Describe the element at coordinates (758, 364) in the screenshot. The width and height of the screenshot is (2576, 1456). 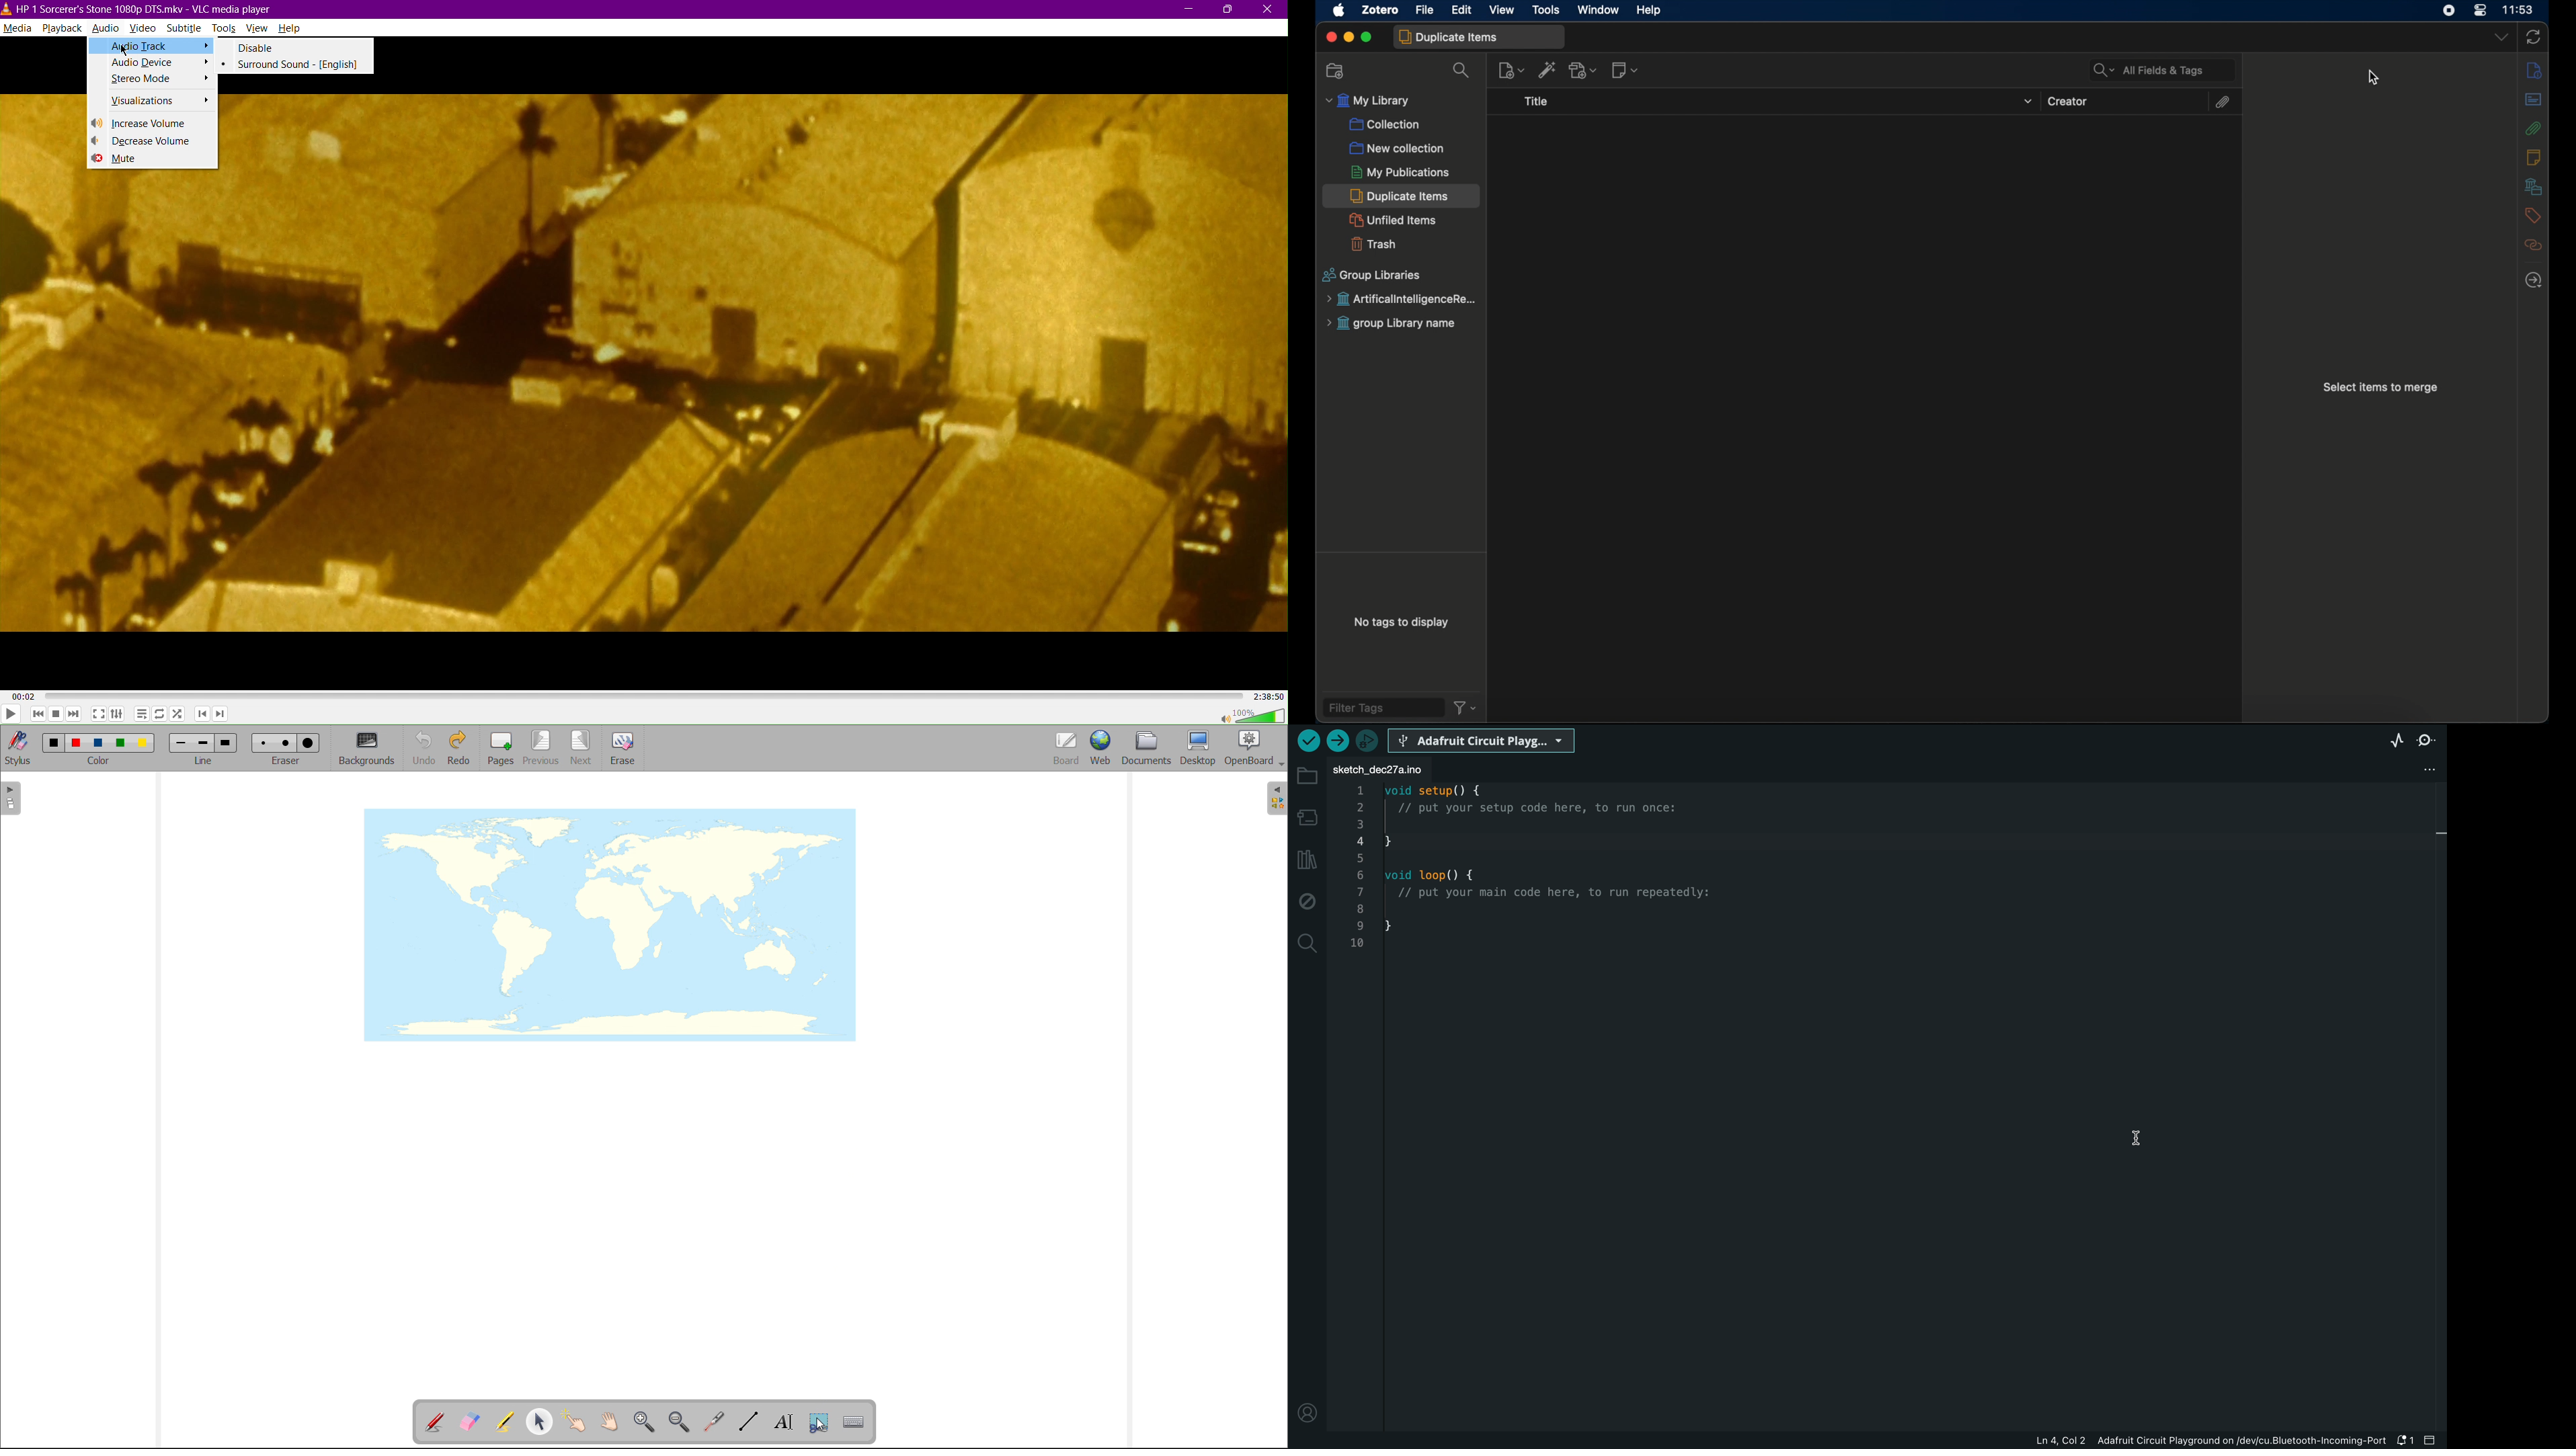
I see `Video Display` at that location.